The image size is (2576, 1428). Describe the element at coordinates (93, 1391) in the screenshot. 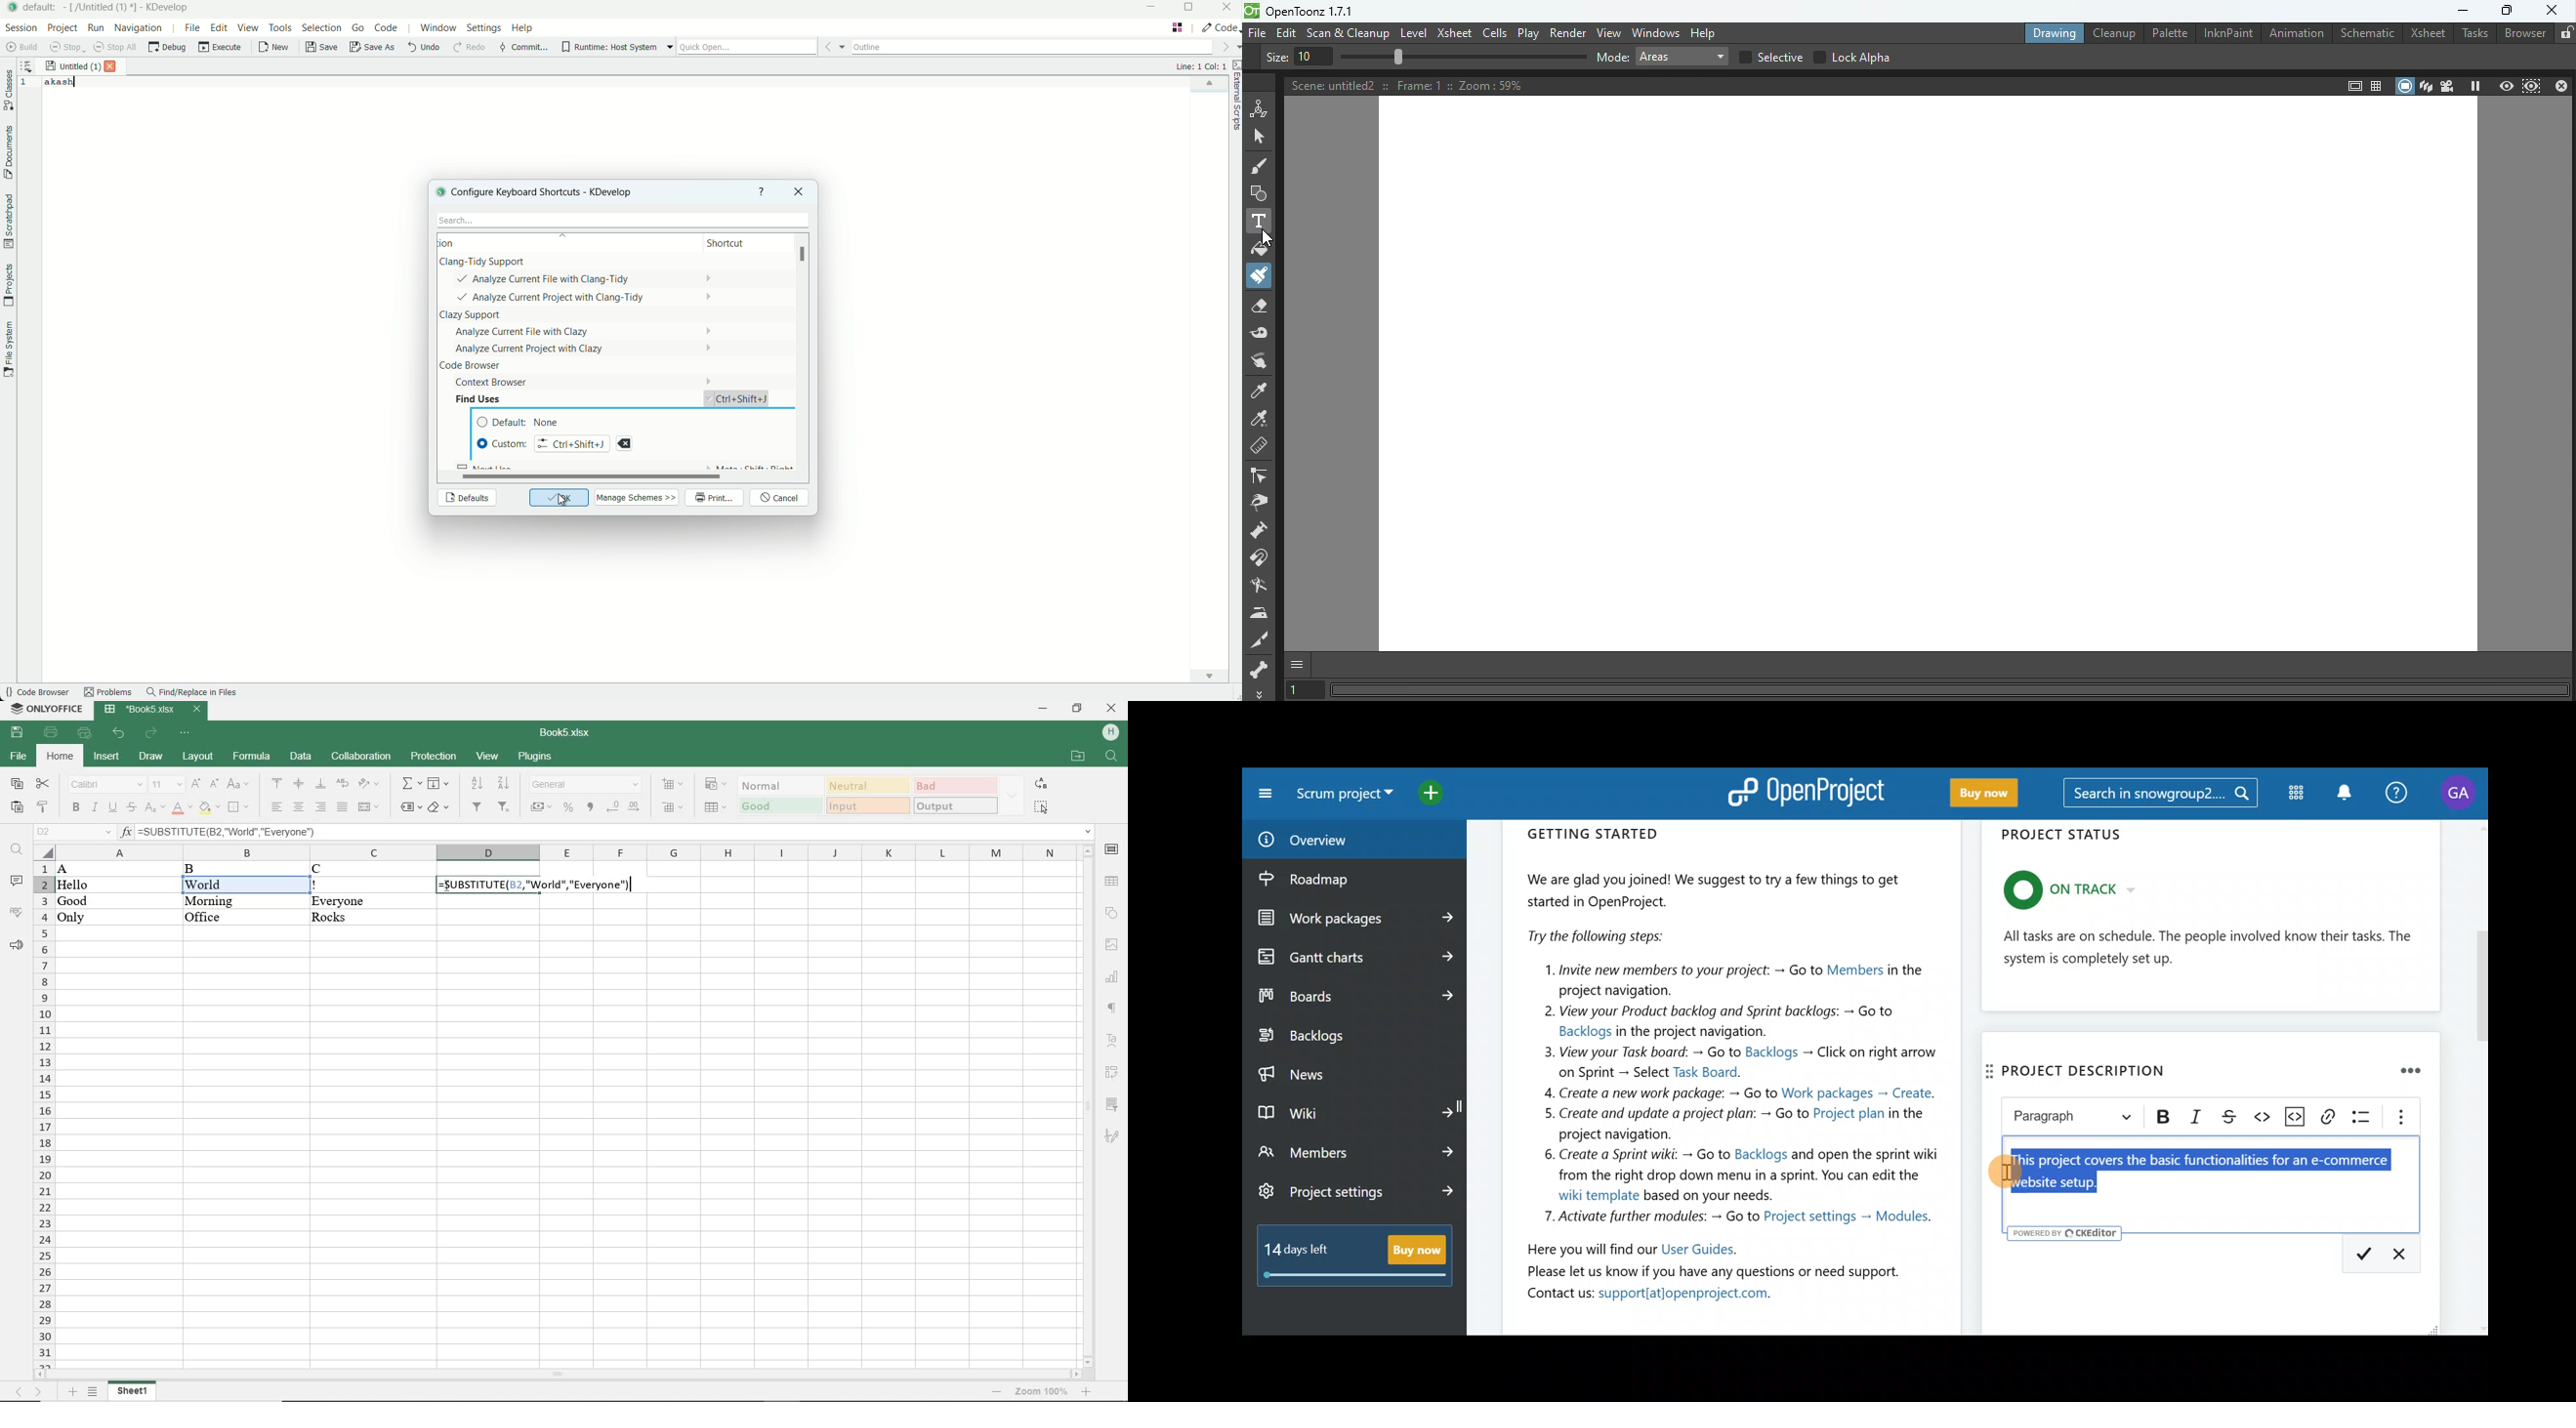

I see `list sheets` at that location.